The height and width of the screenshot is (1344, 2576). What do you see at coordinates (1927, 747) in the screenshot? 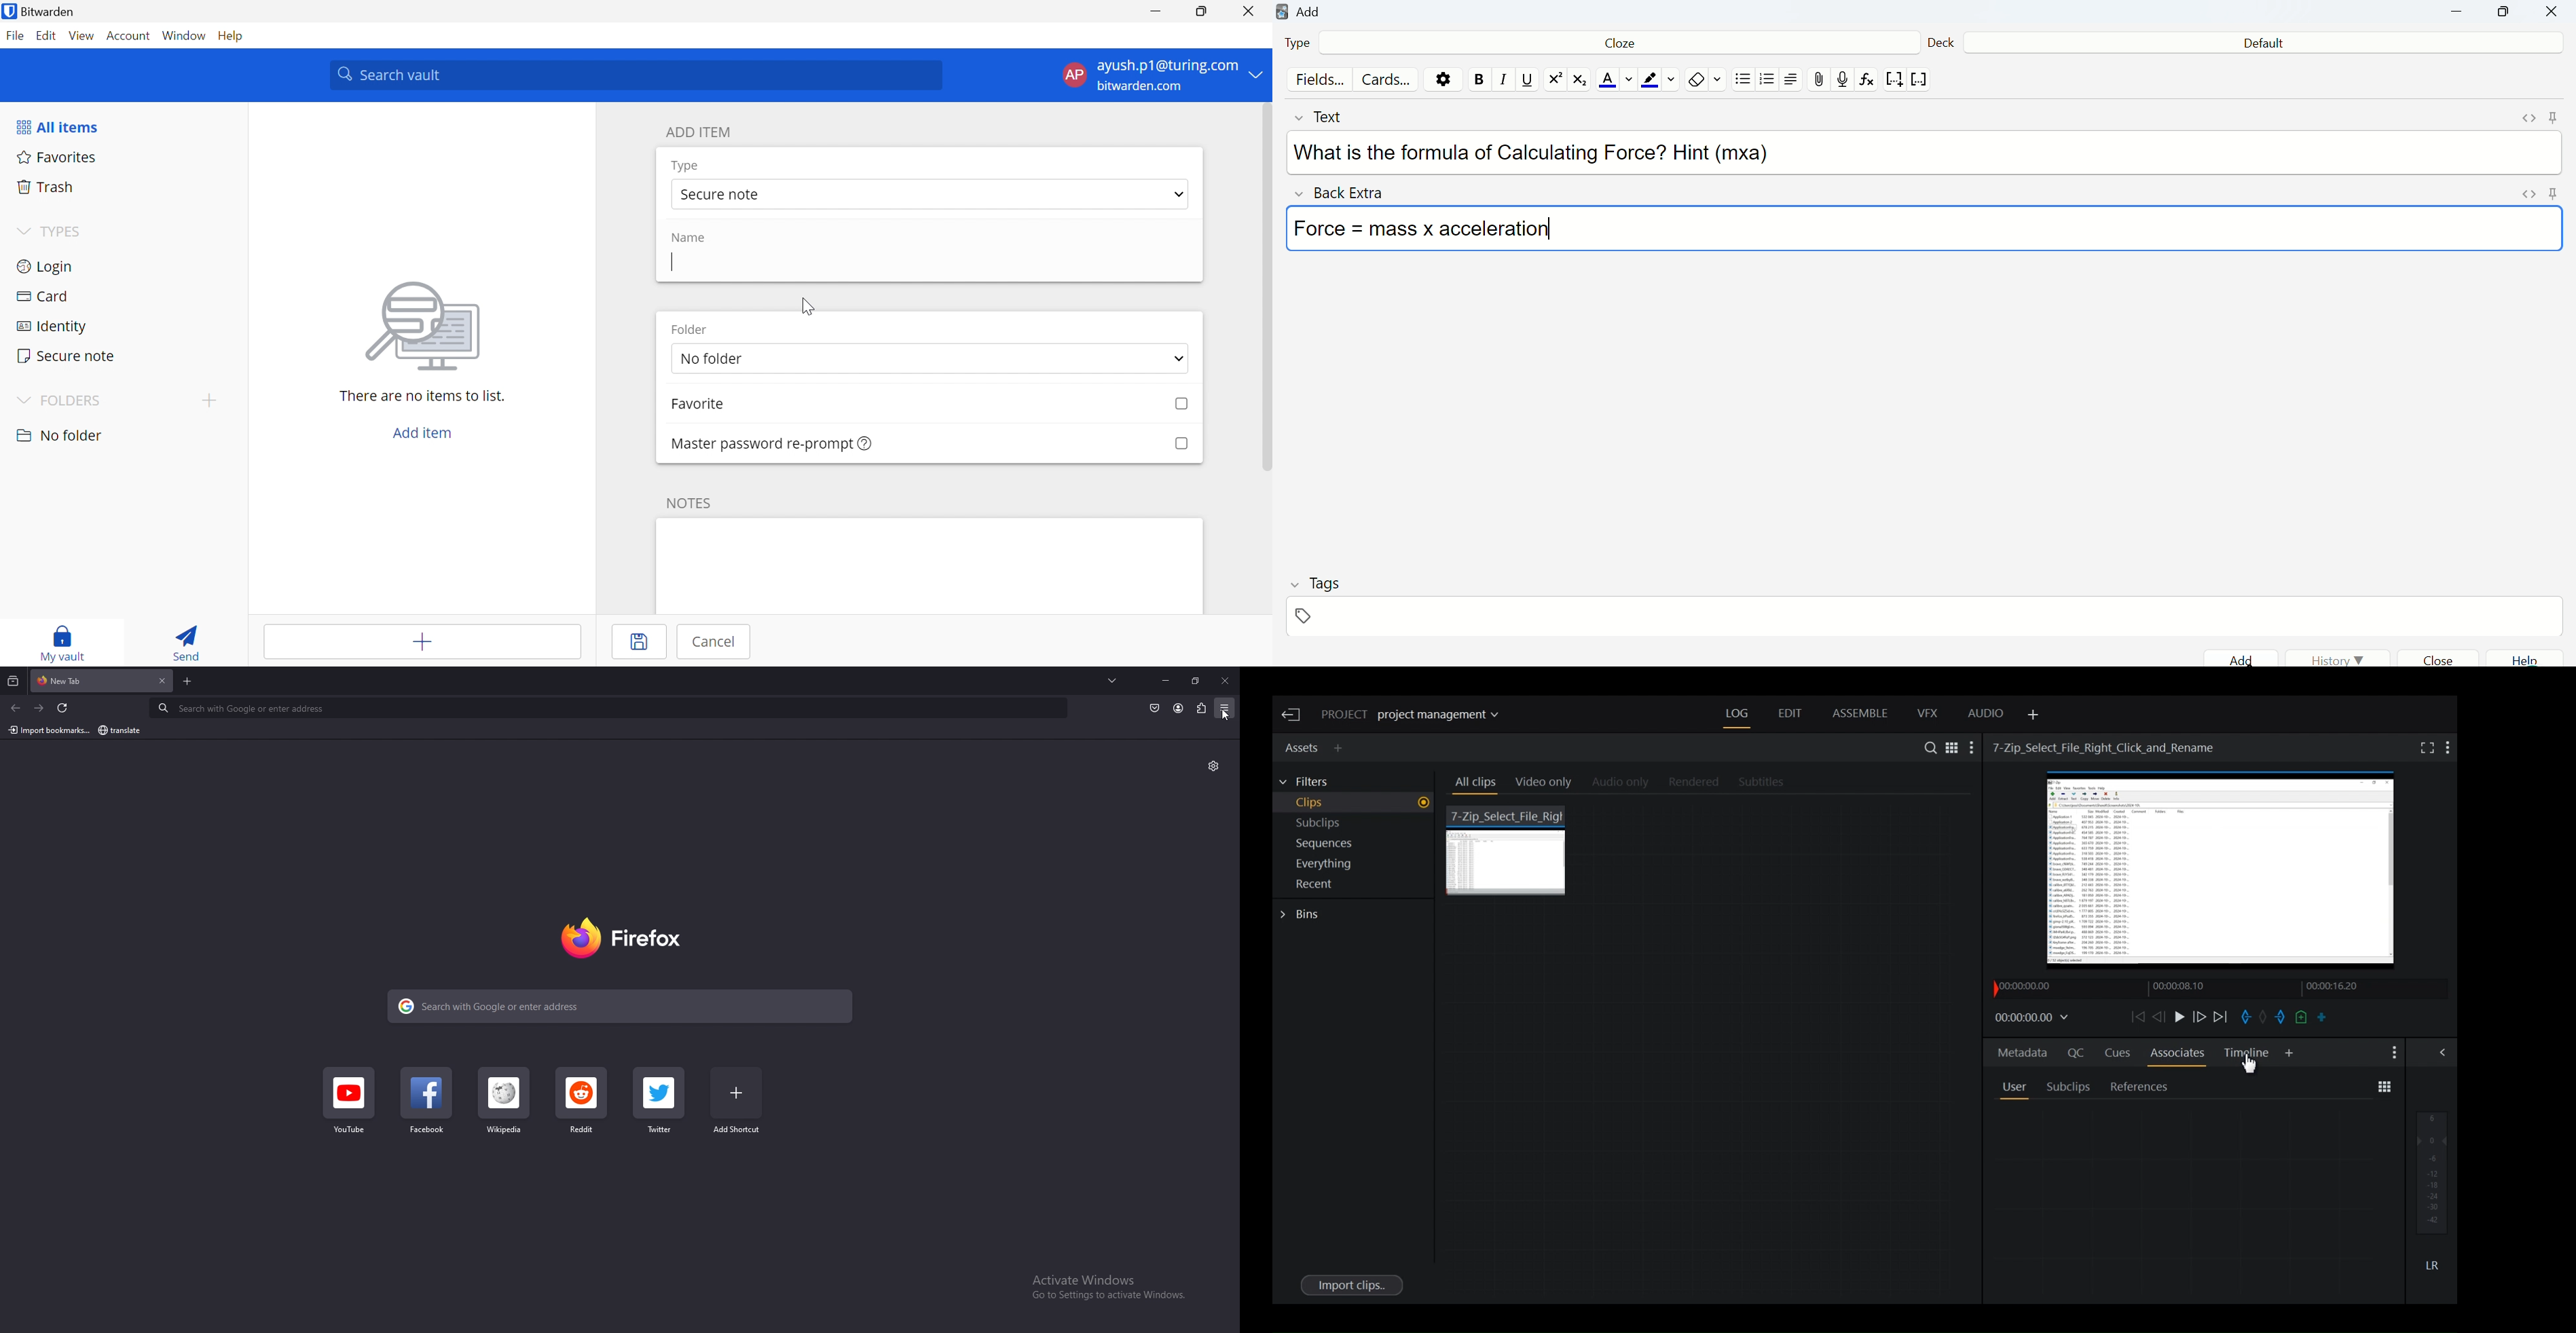
I see `Search in assets and Bins` at bounding box center [1927, 747].